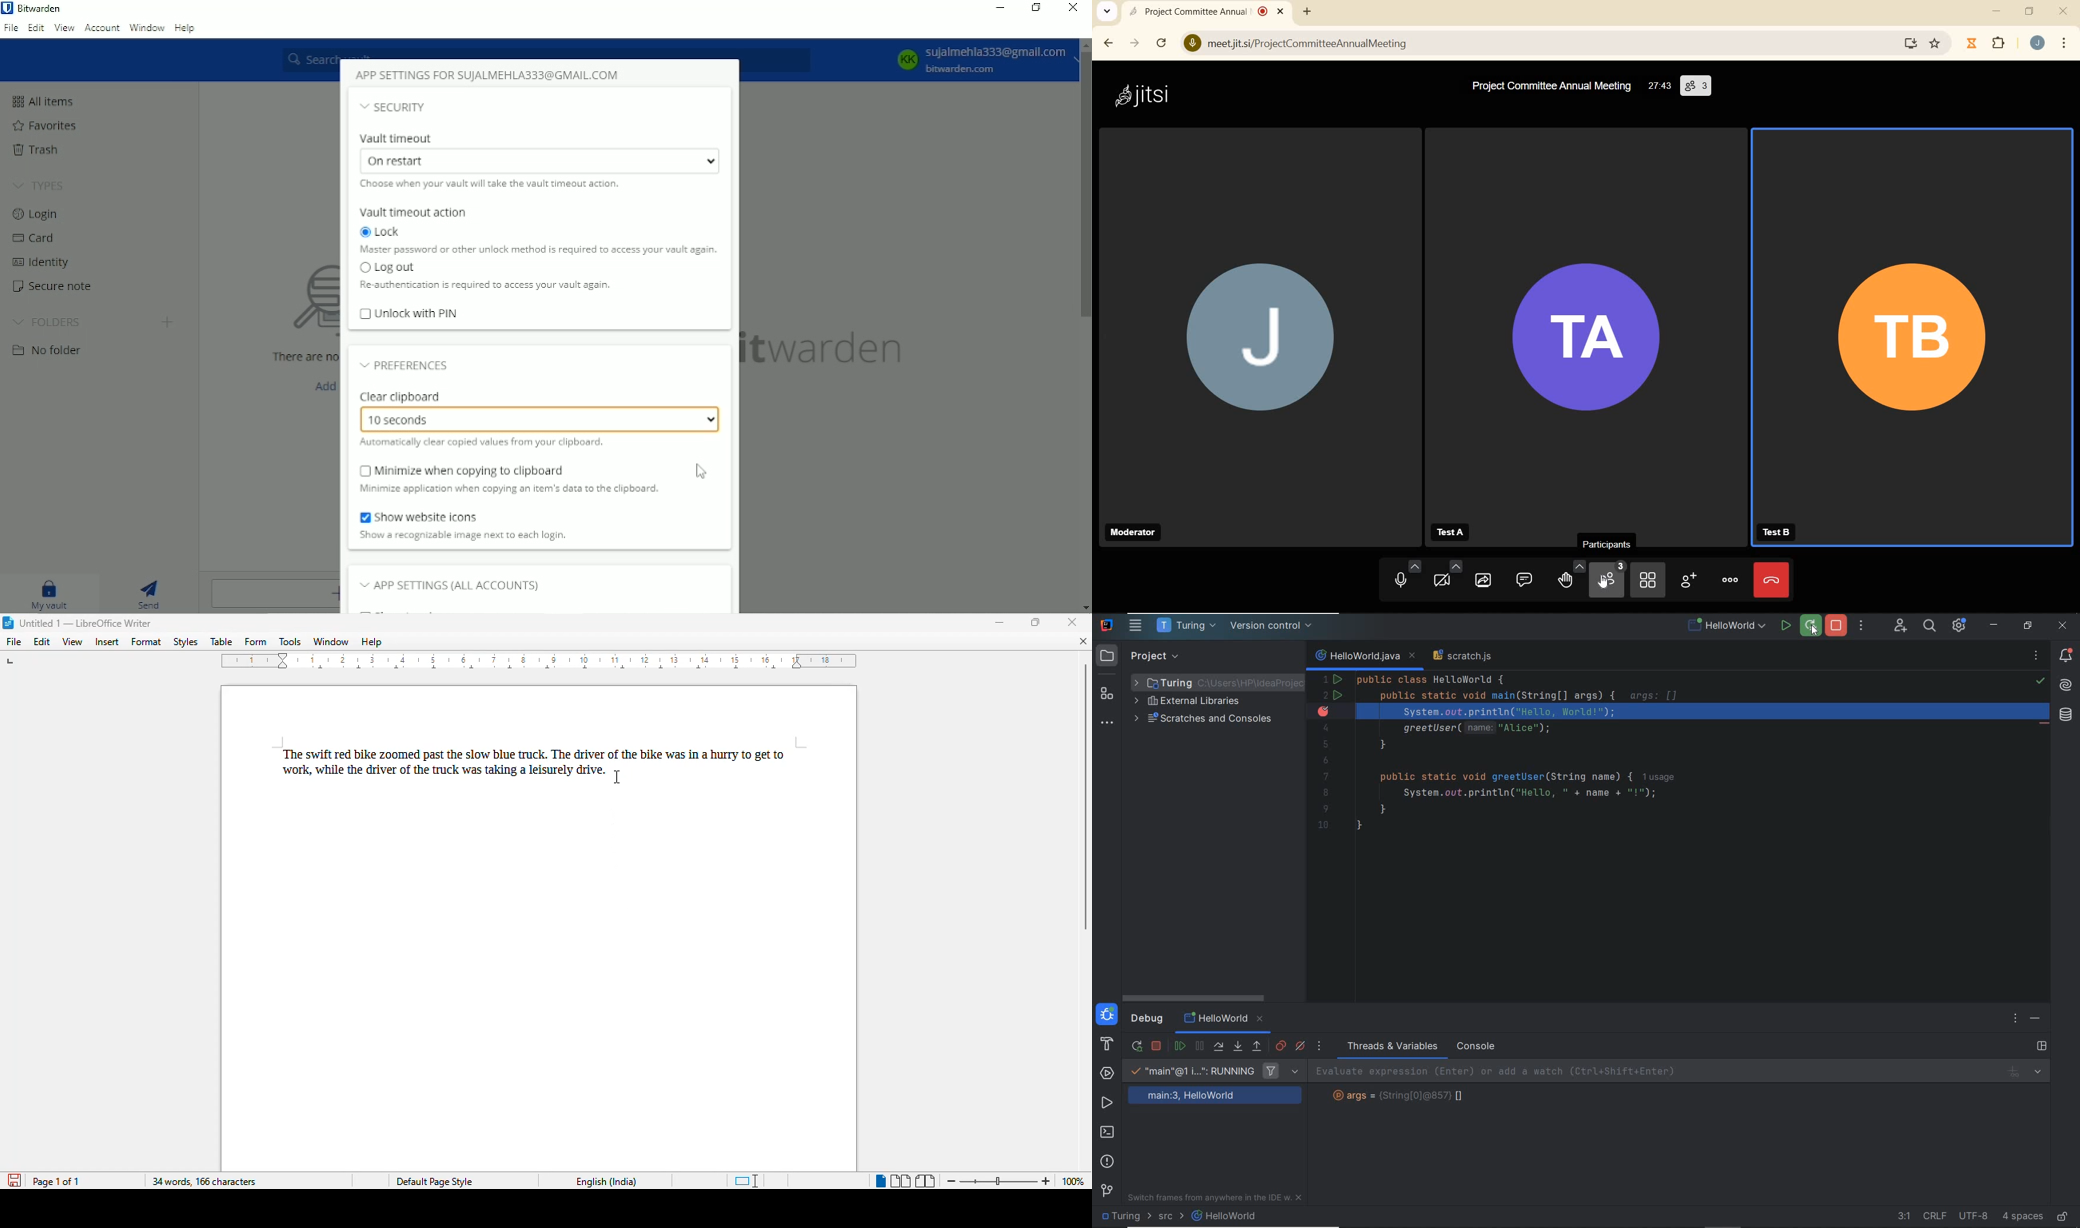  Describe the element at coordinates (2042, 681) in the screenshot. I see `no problems highlighted` at that location.